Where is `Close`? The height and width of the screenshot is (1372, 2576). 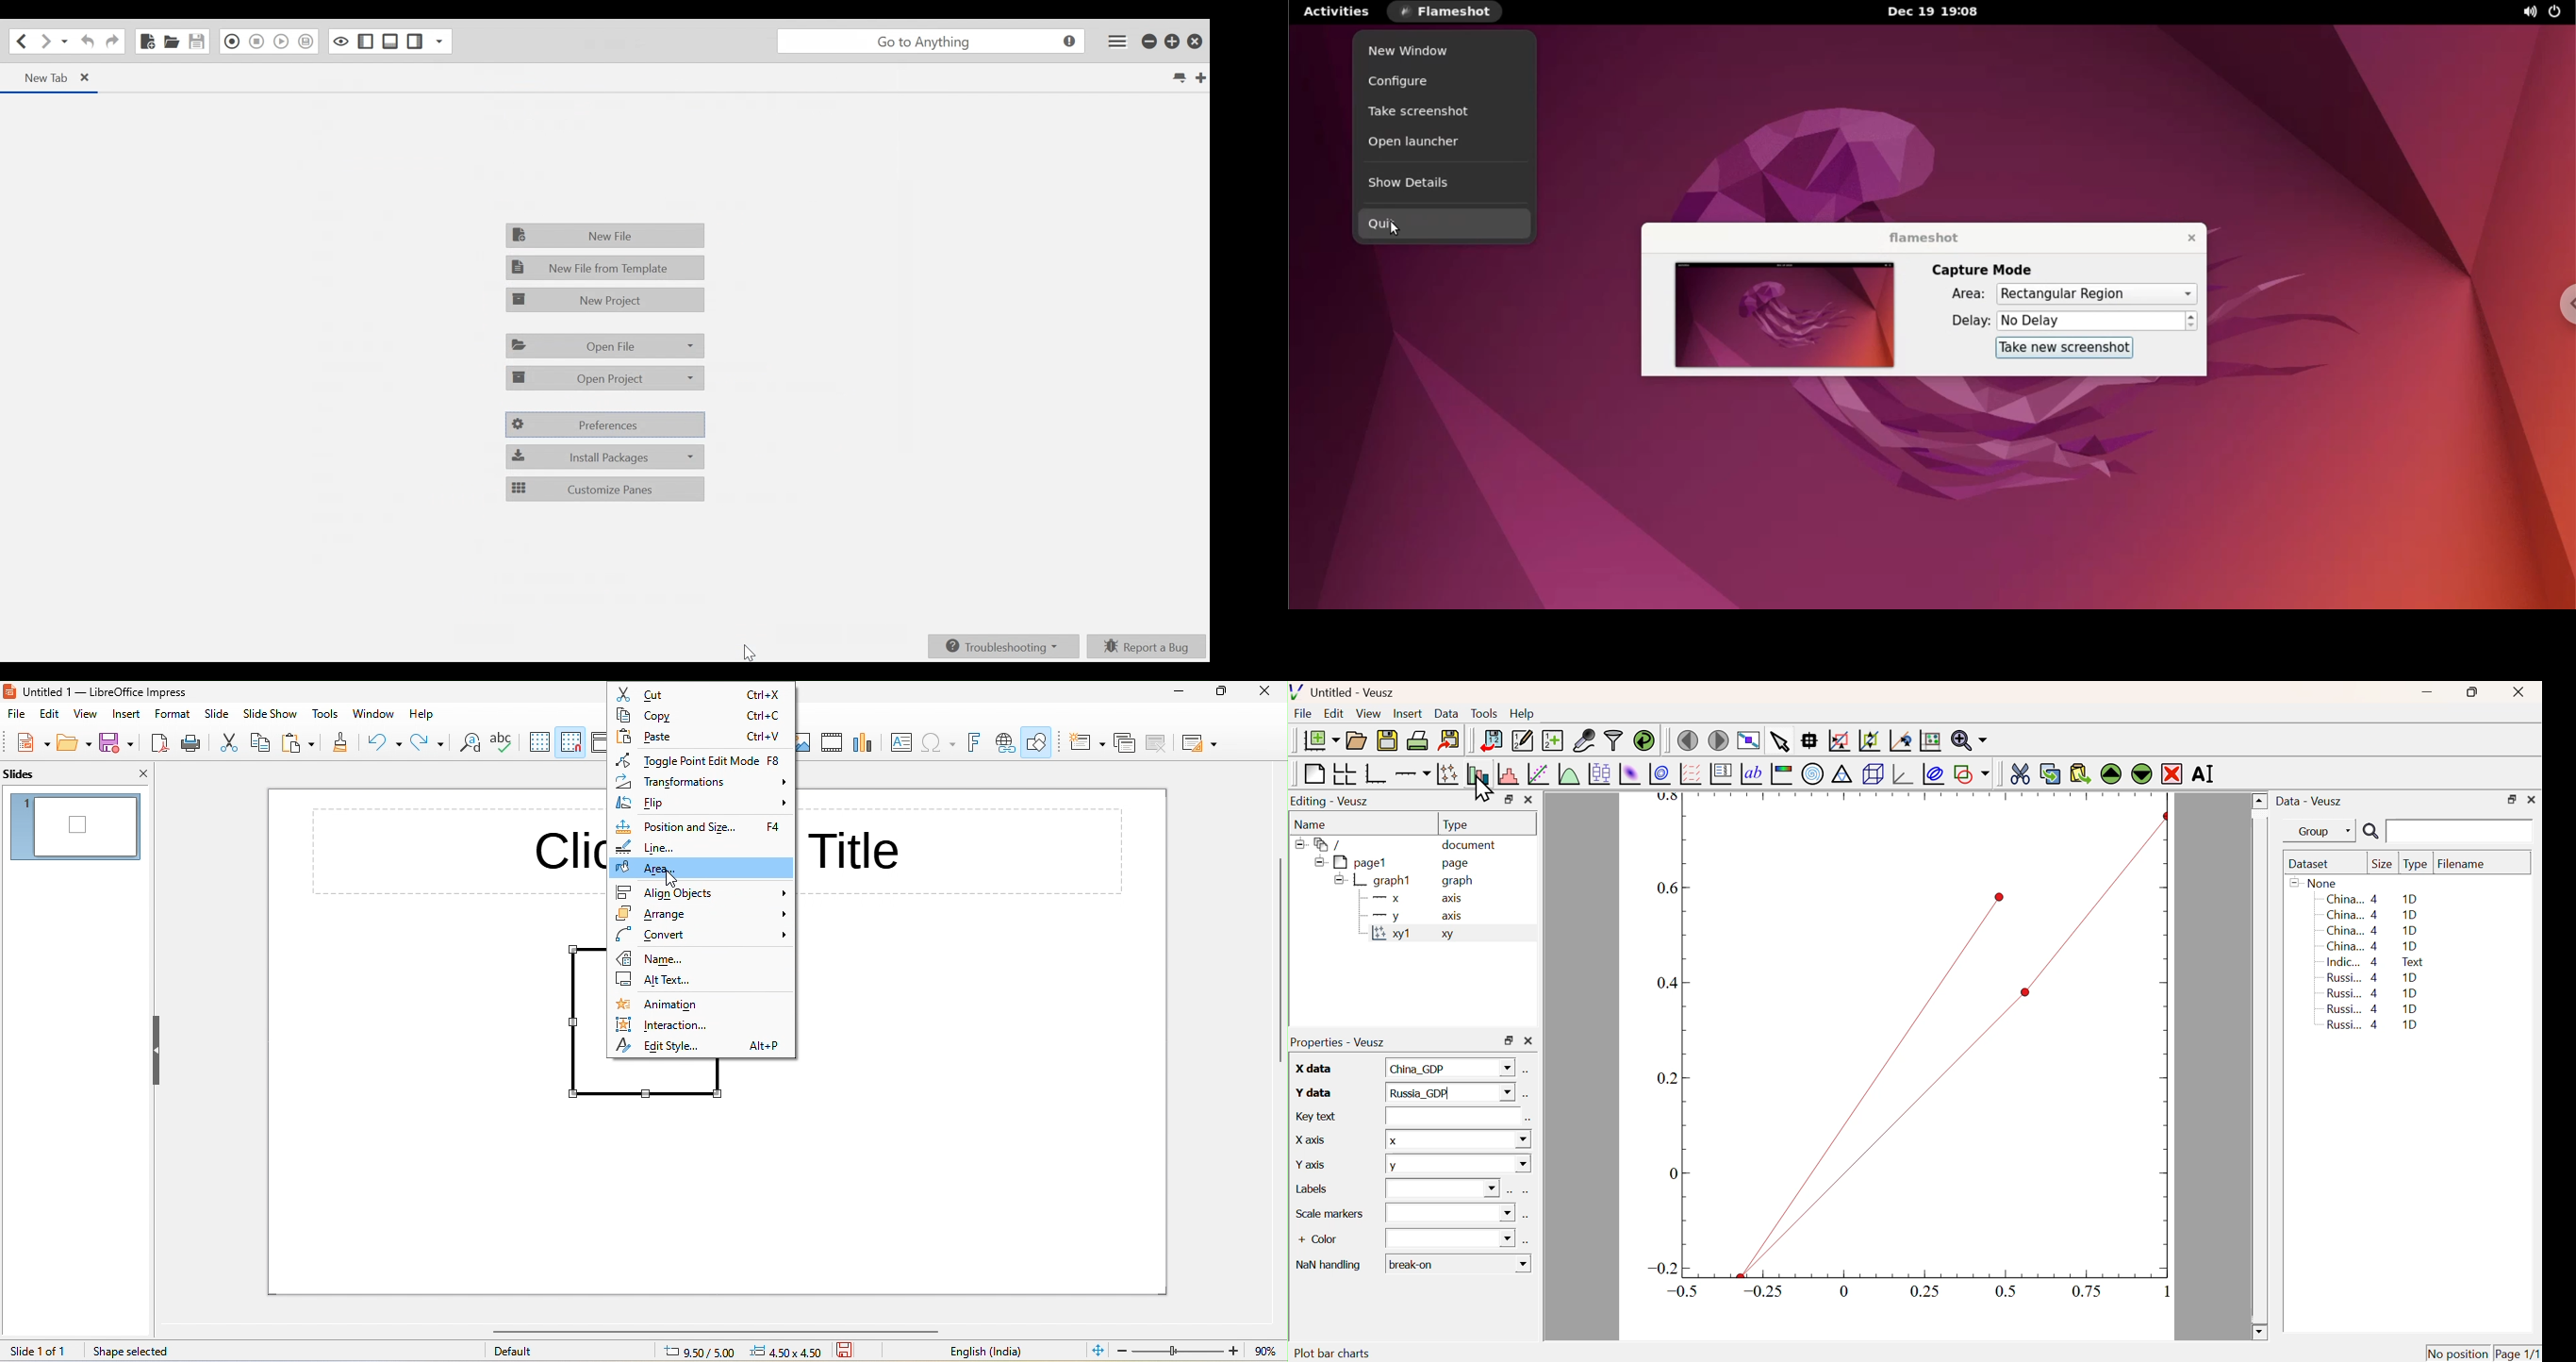 Close is located at coordinates (2516, 693).